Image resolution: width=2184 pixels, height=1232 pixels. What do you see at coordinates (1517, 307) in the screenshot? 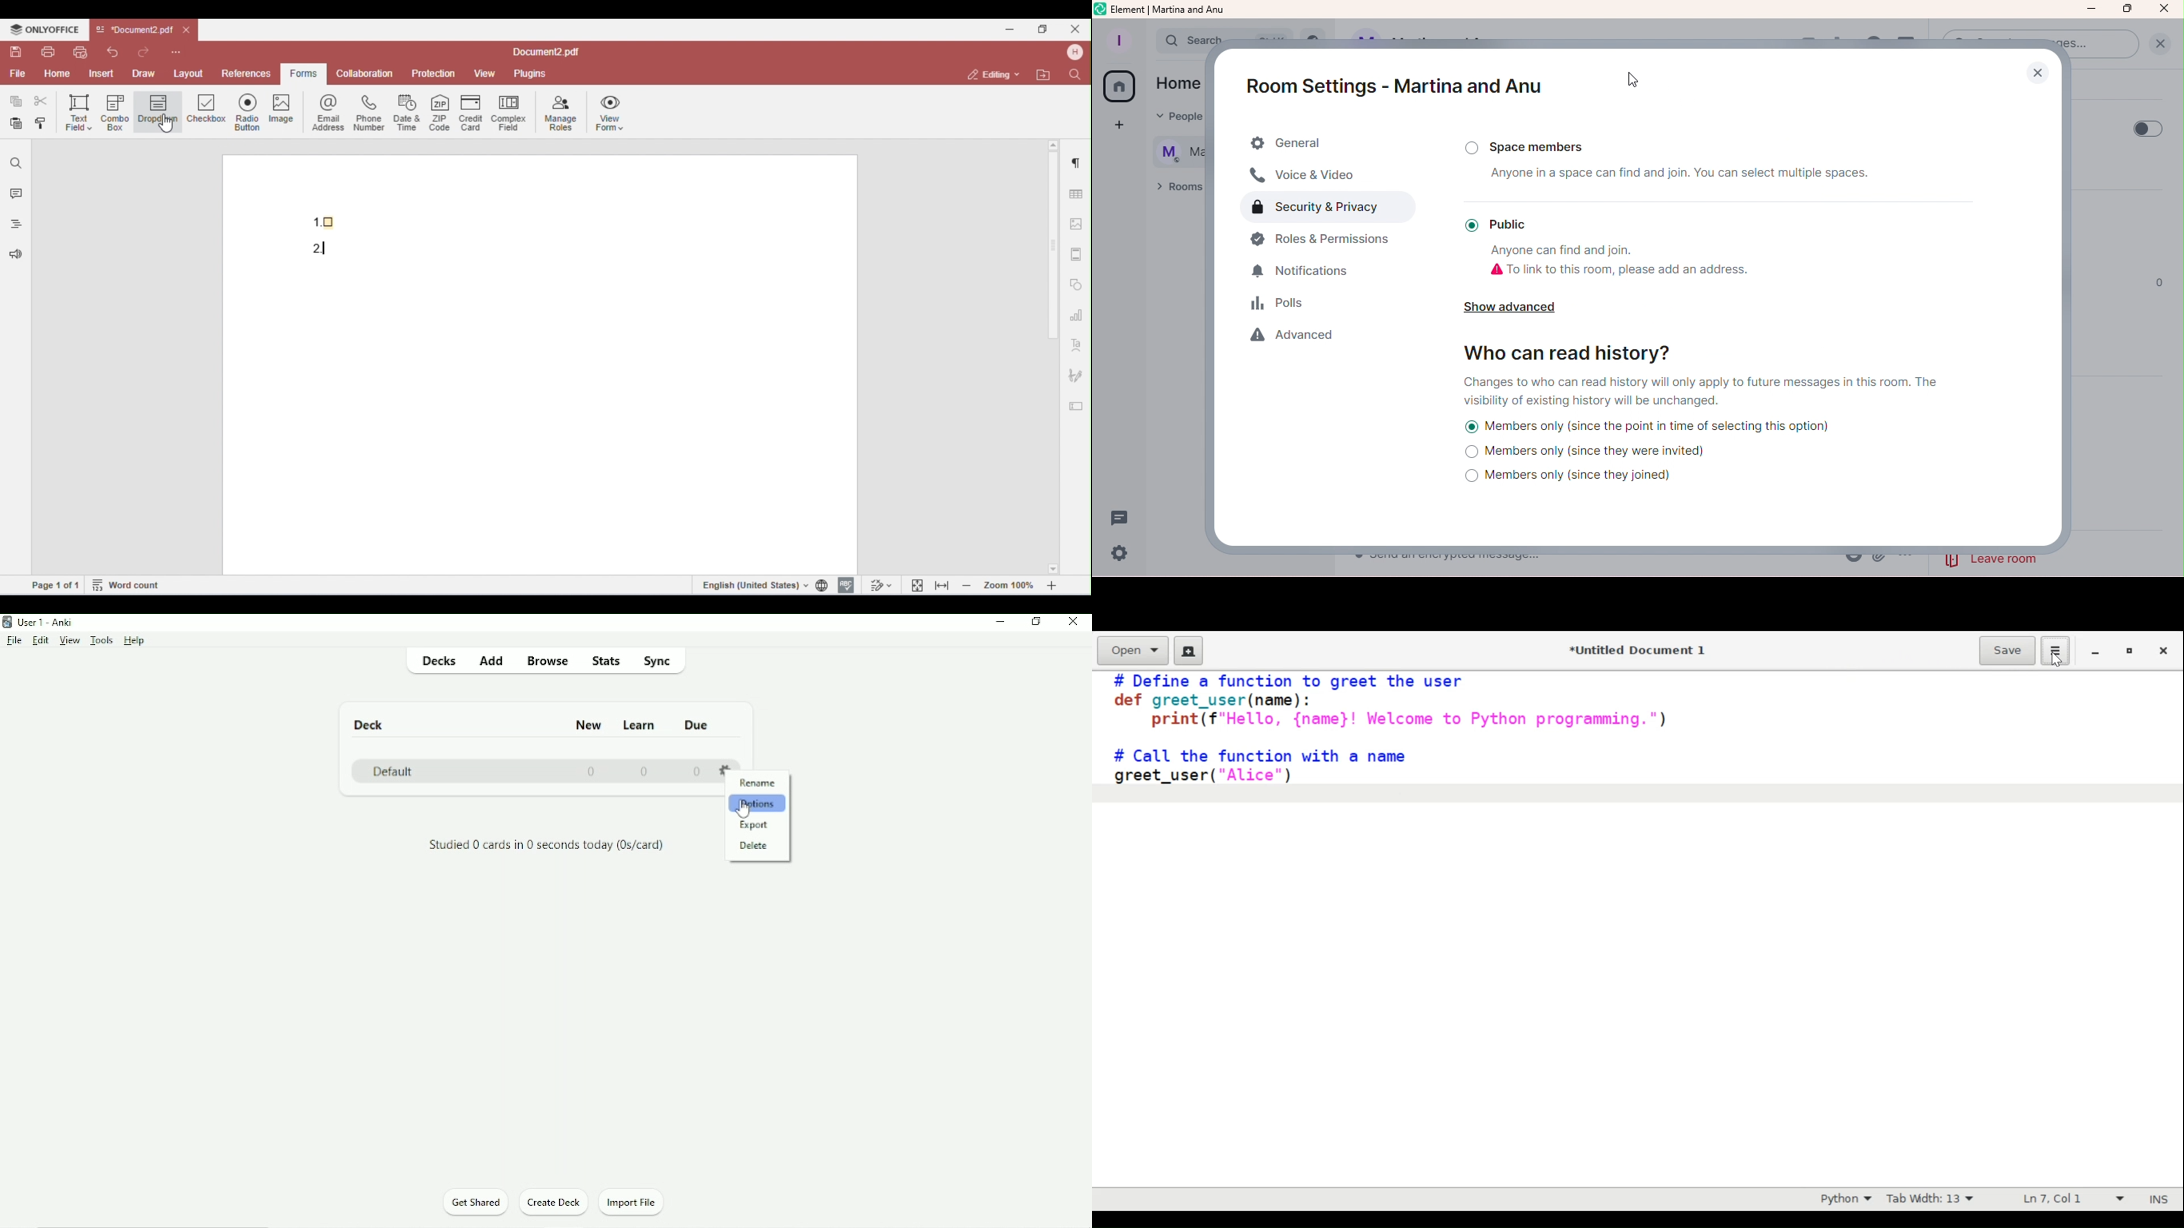
I see `Show Advanced` at bounding box center [1517, 307].